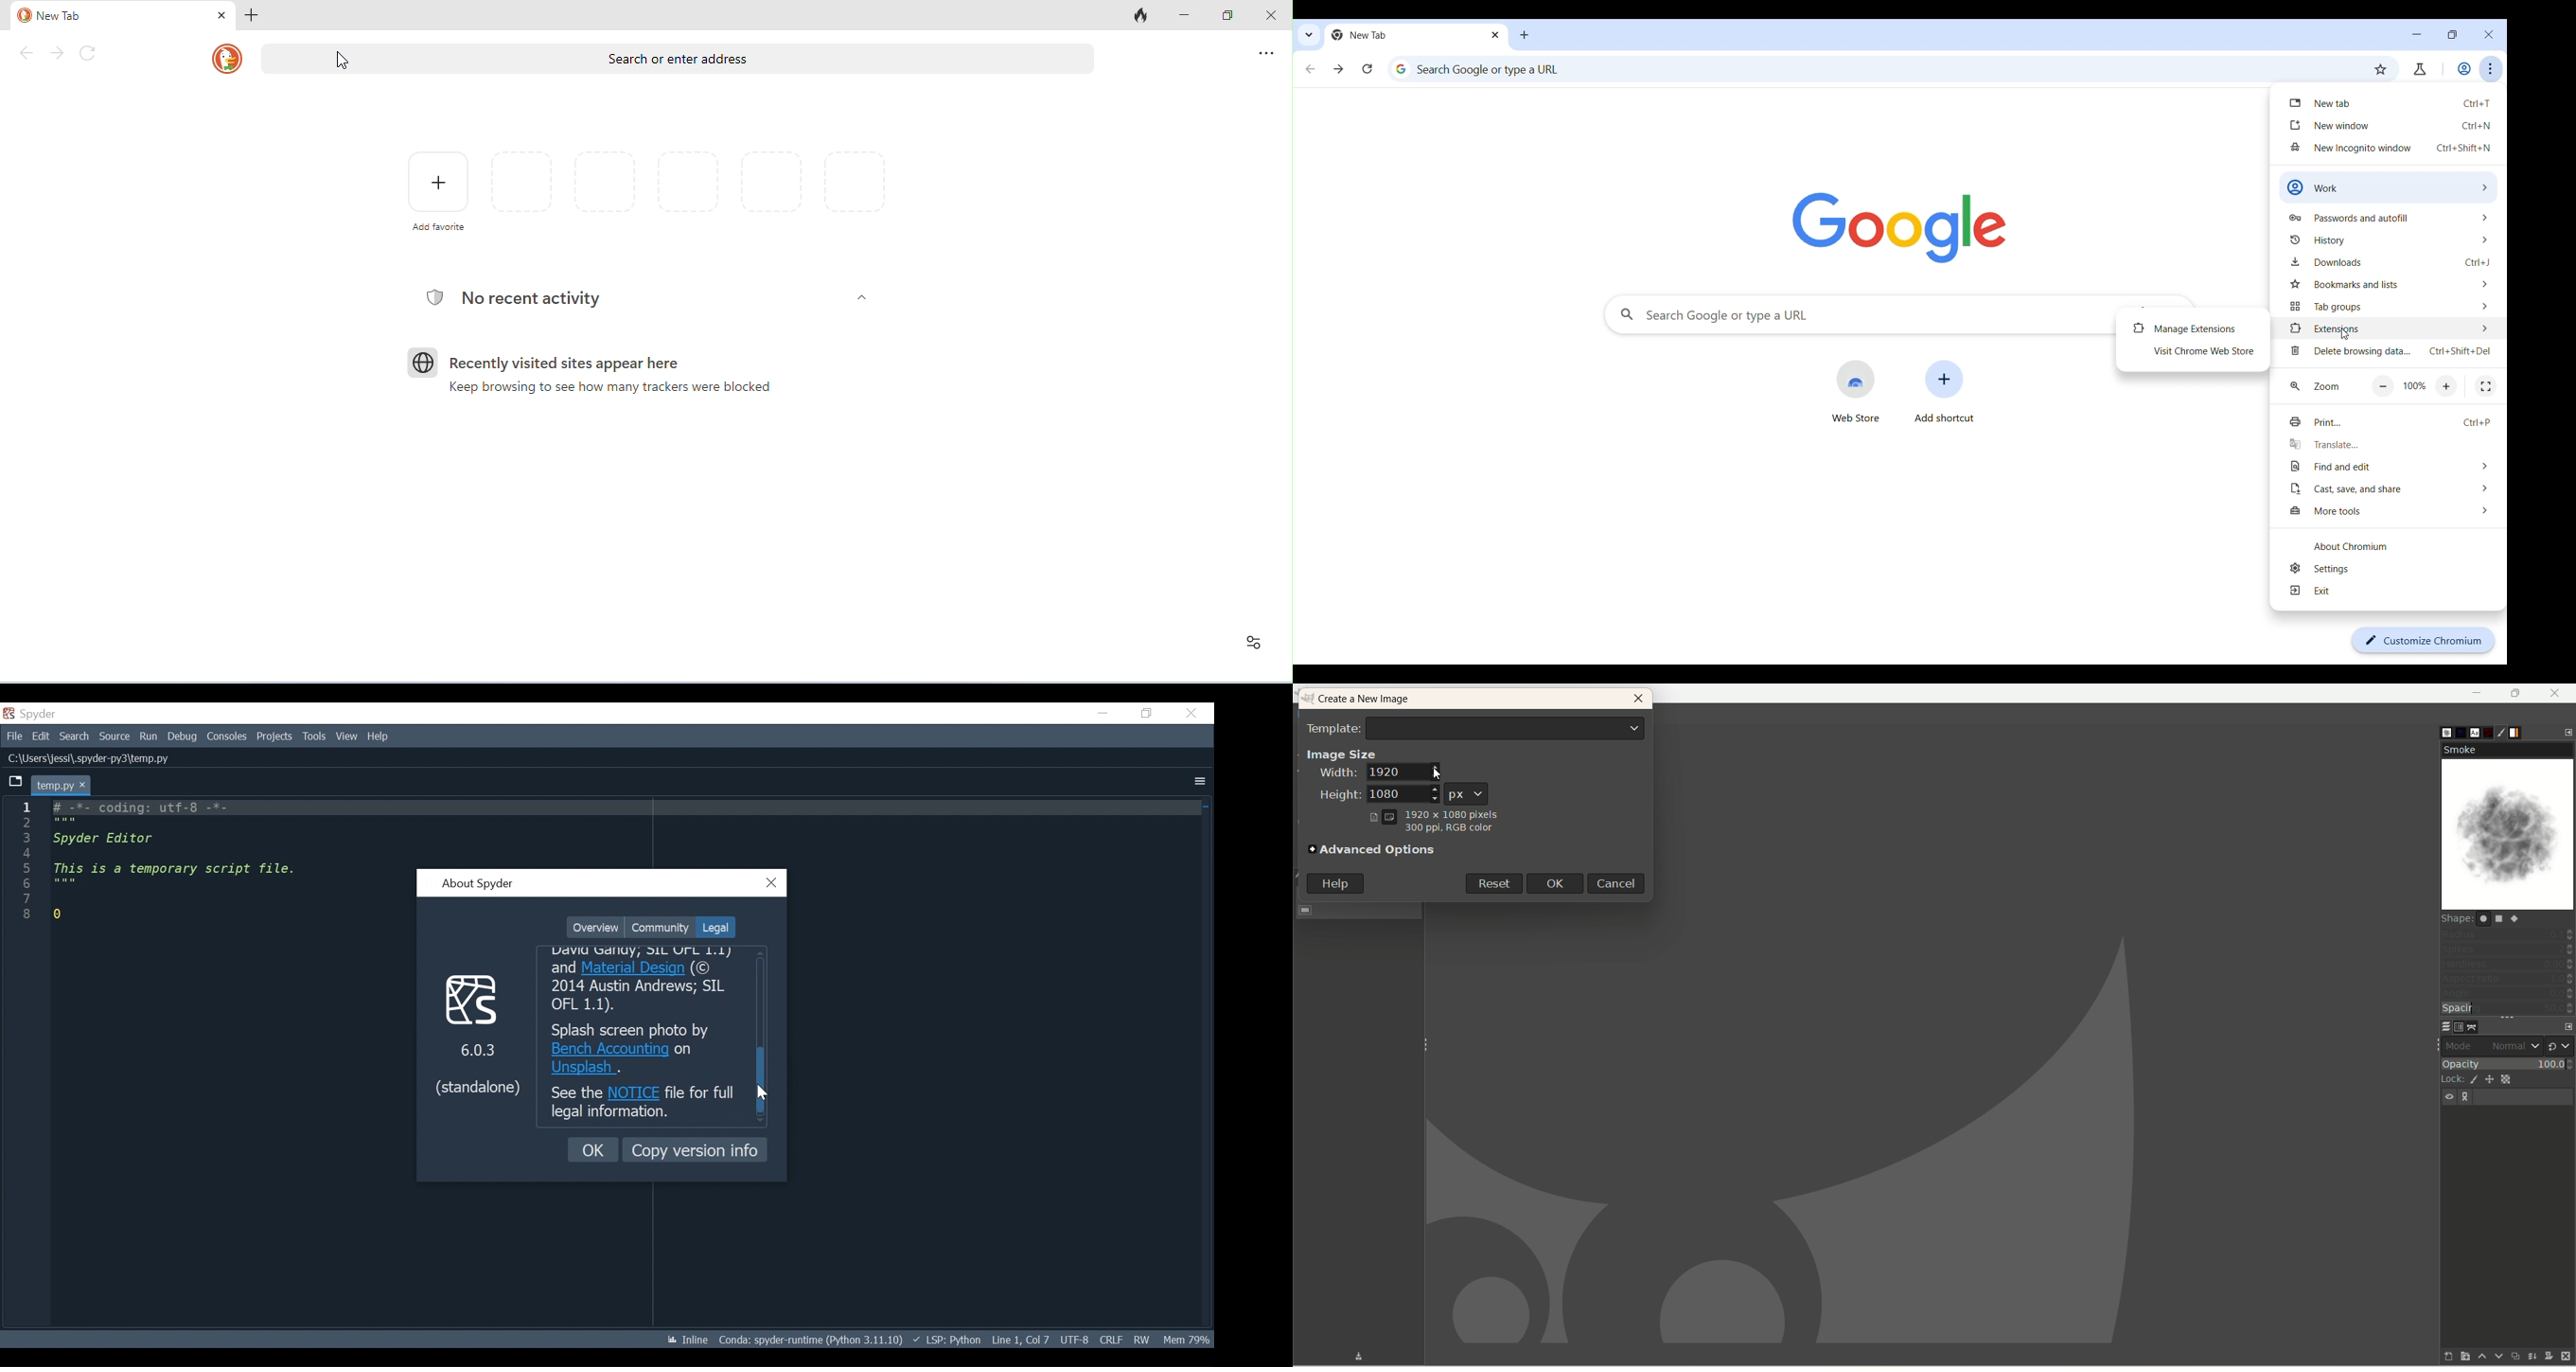  Describe the element at coordinates (1227, 13) in the screenshot. I see `maximize` at that location.